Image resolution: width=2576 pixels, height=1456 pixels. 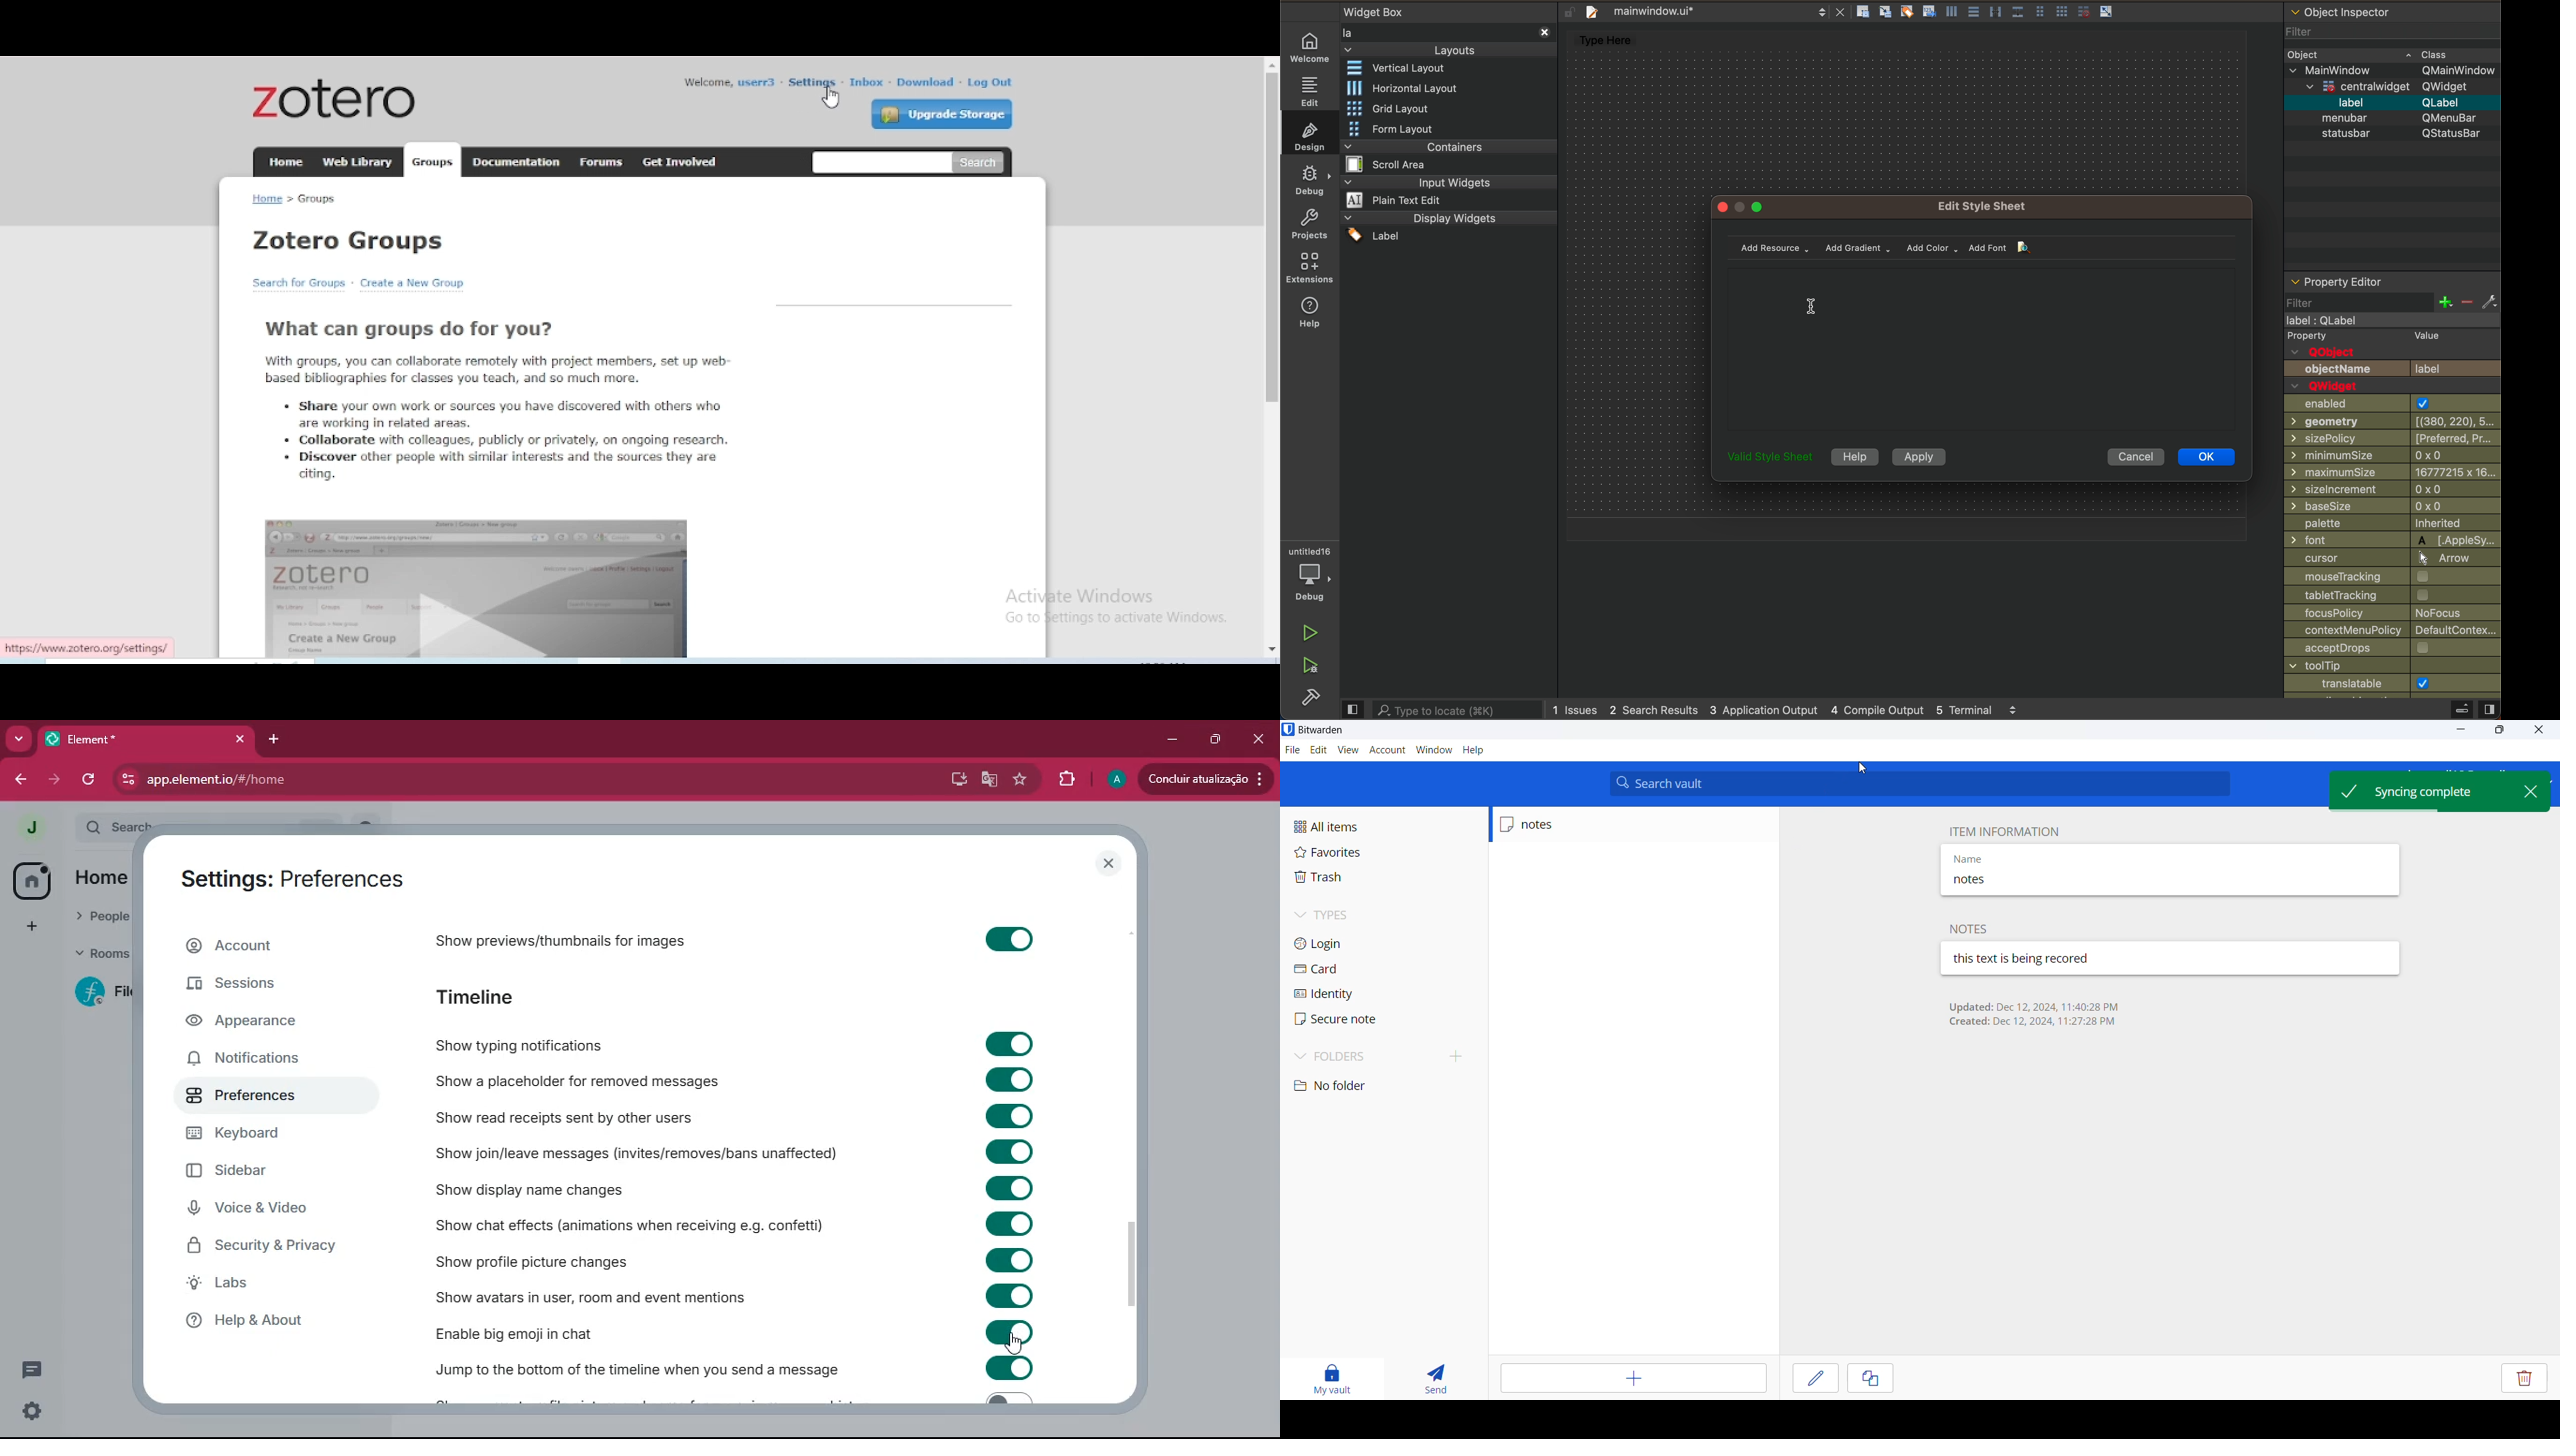 I want to click on object inspector, so click(x=2393, y=24).